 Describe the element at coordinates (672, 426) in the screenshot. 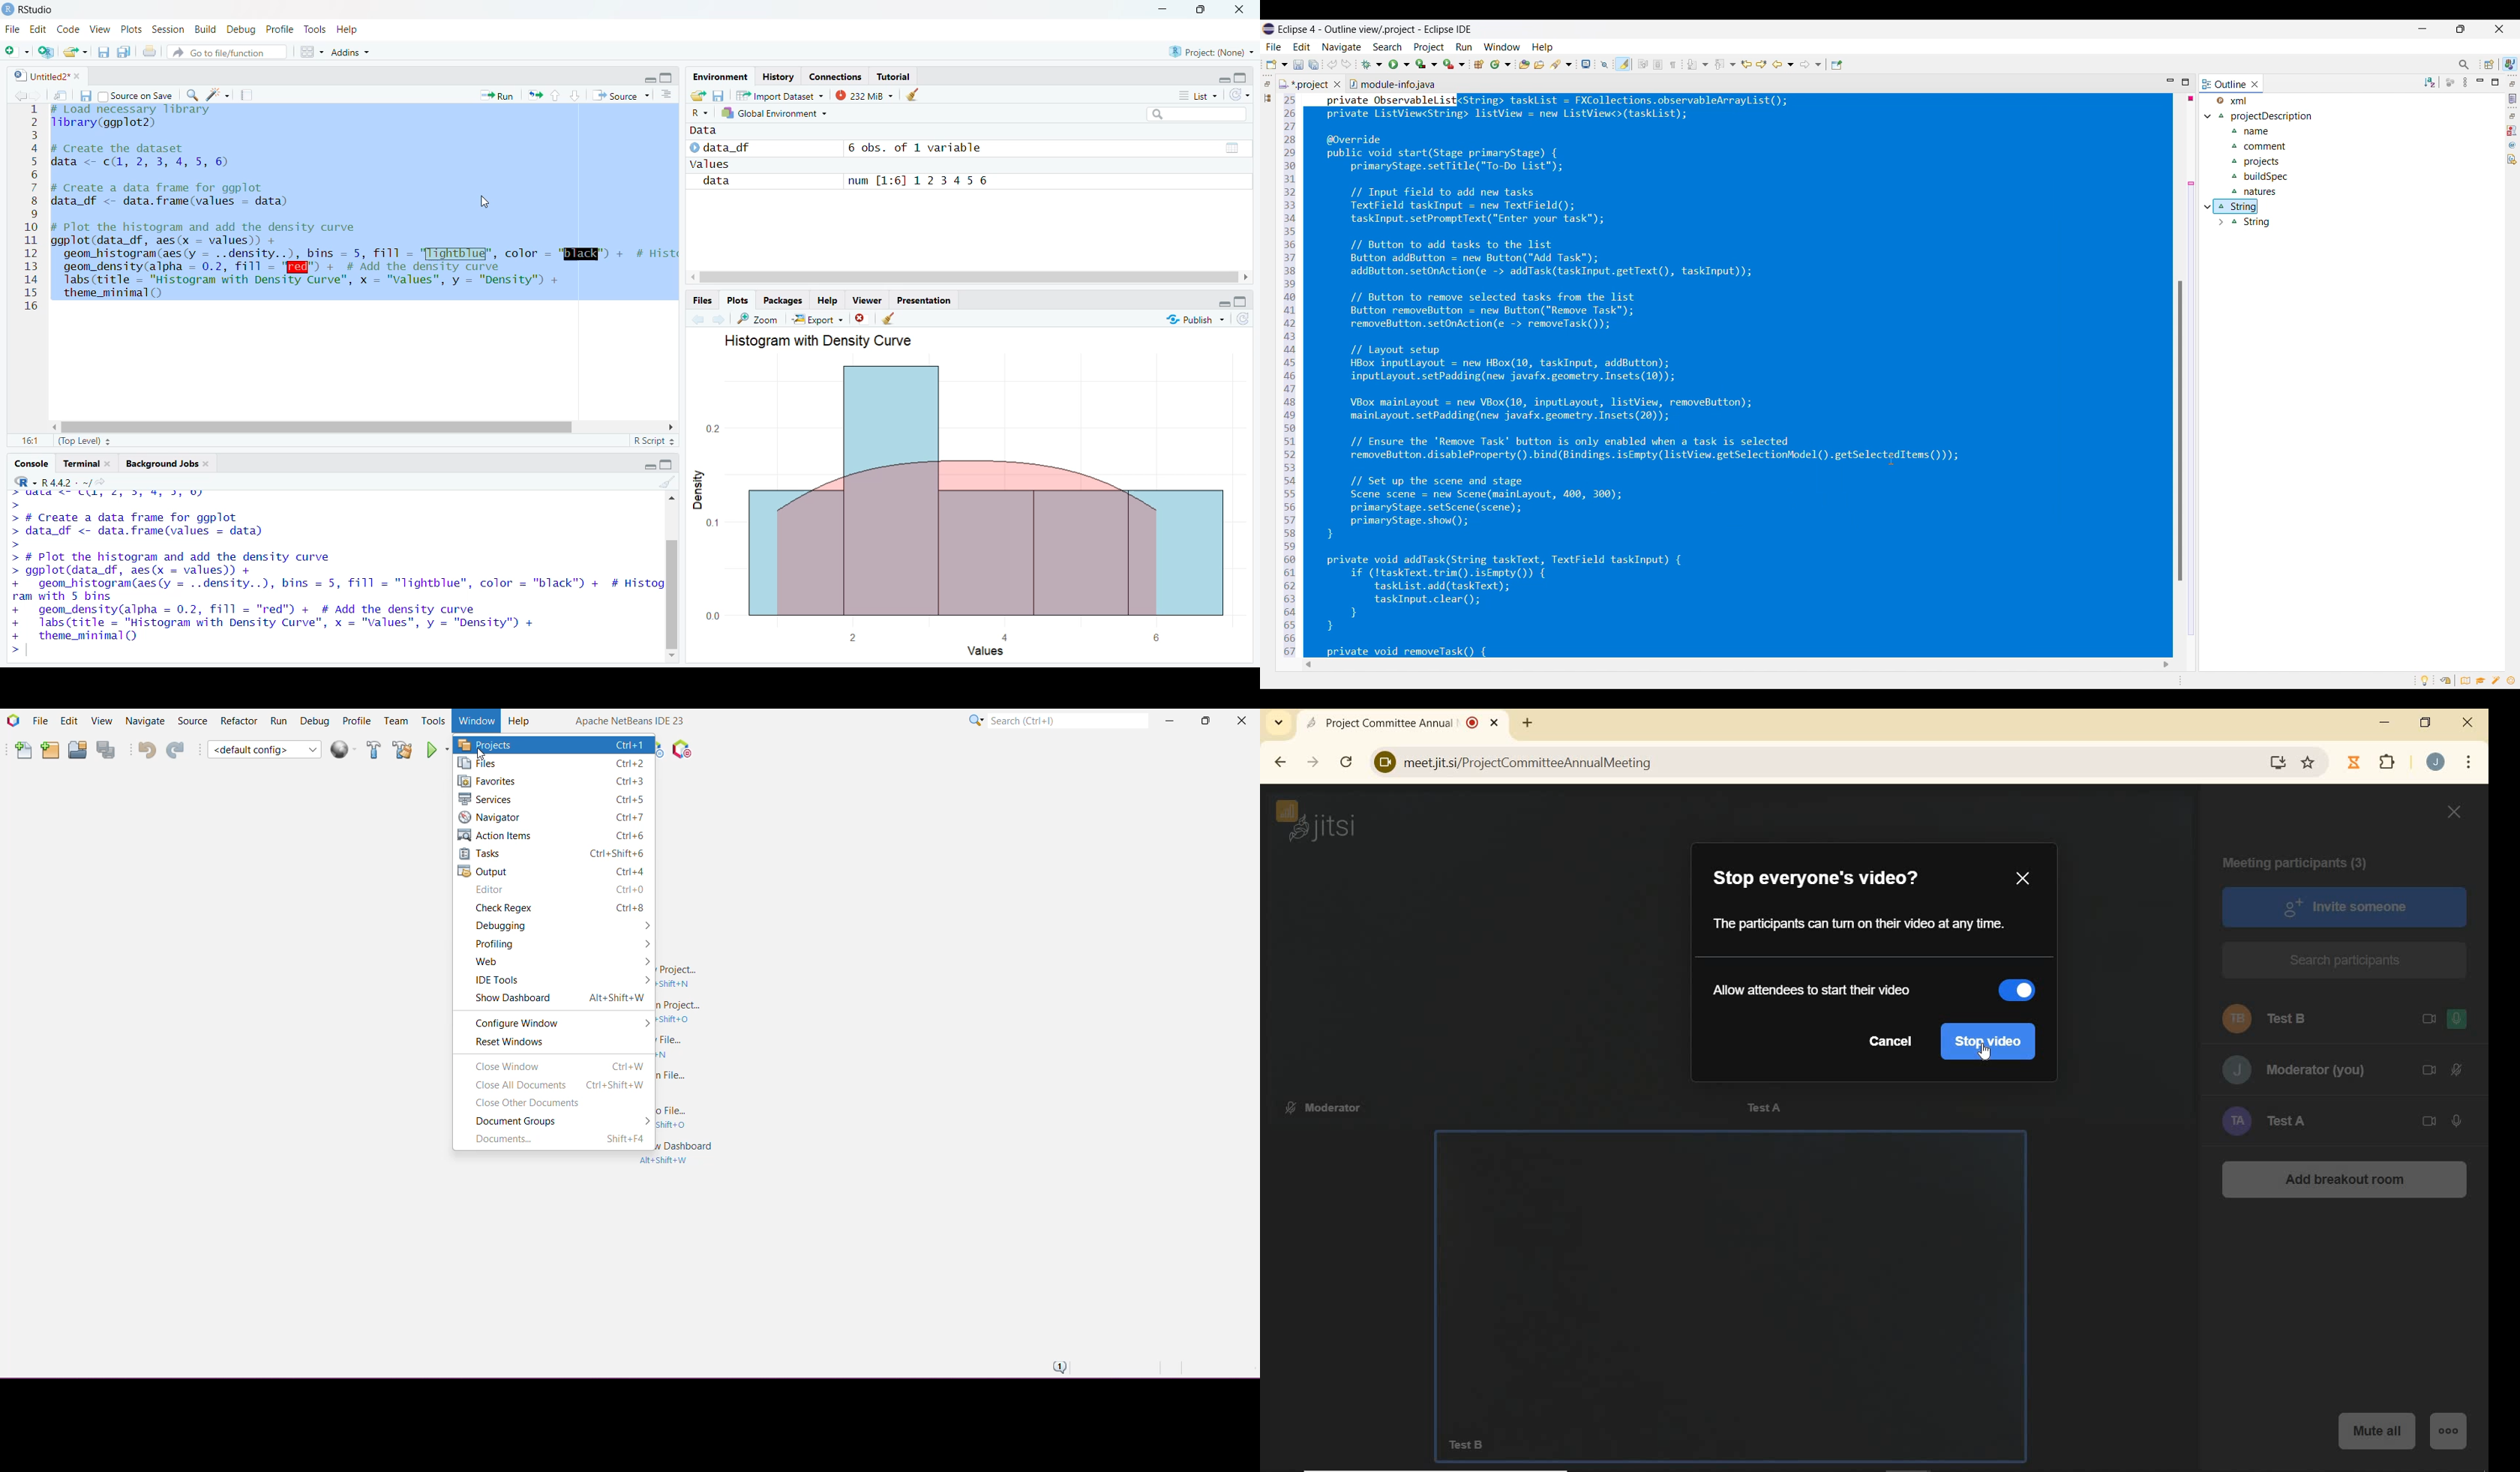

I see `move right` at that location.